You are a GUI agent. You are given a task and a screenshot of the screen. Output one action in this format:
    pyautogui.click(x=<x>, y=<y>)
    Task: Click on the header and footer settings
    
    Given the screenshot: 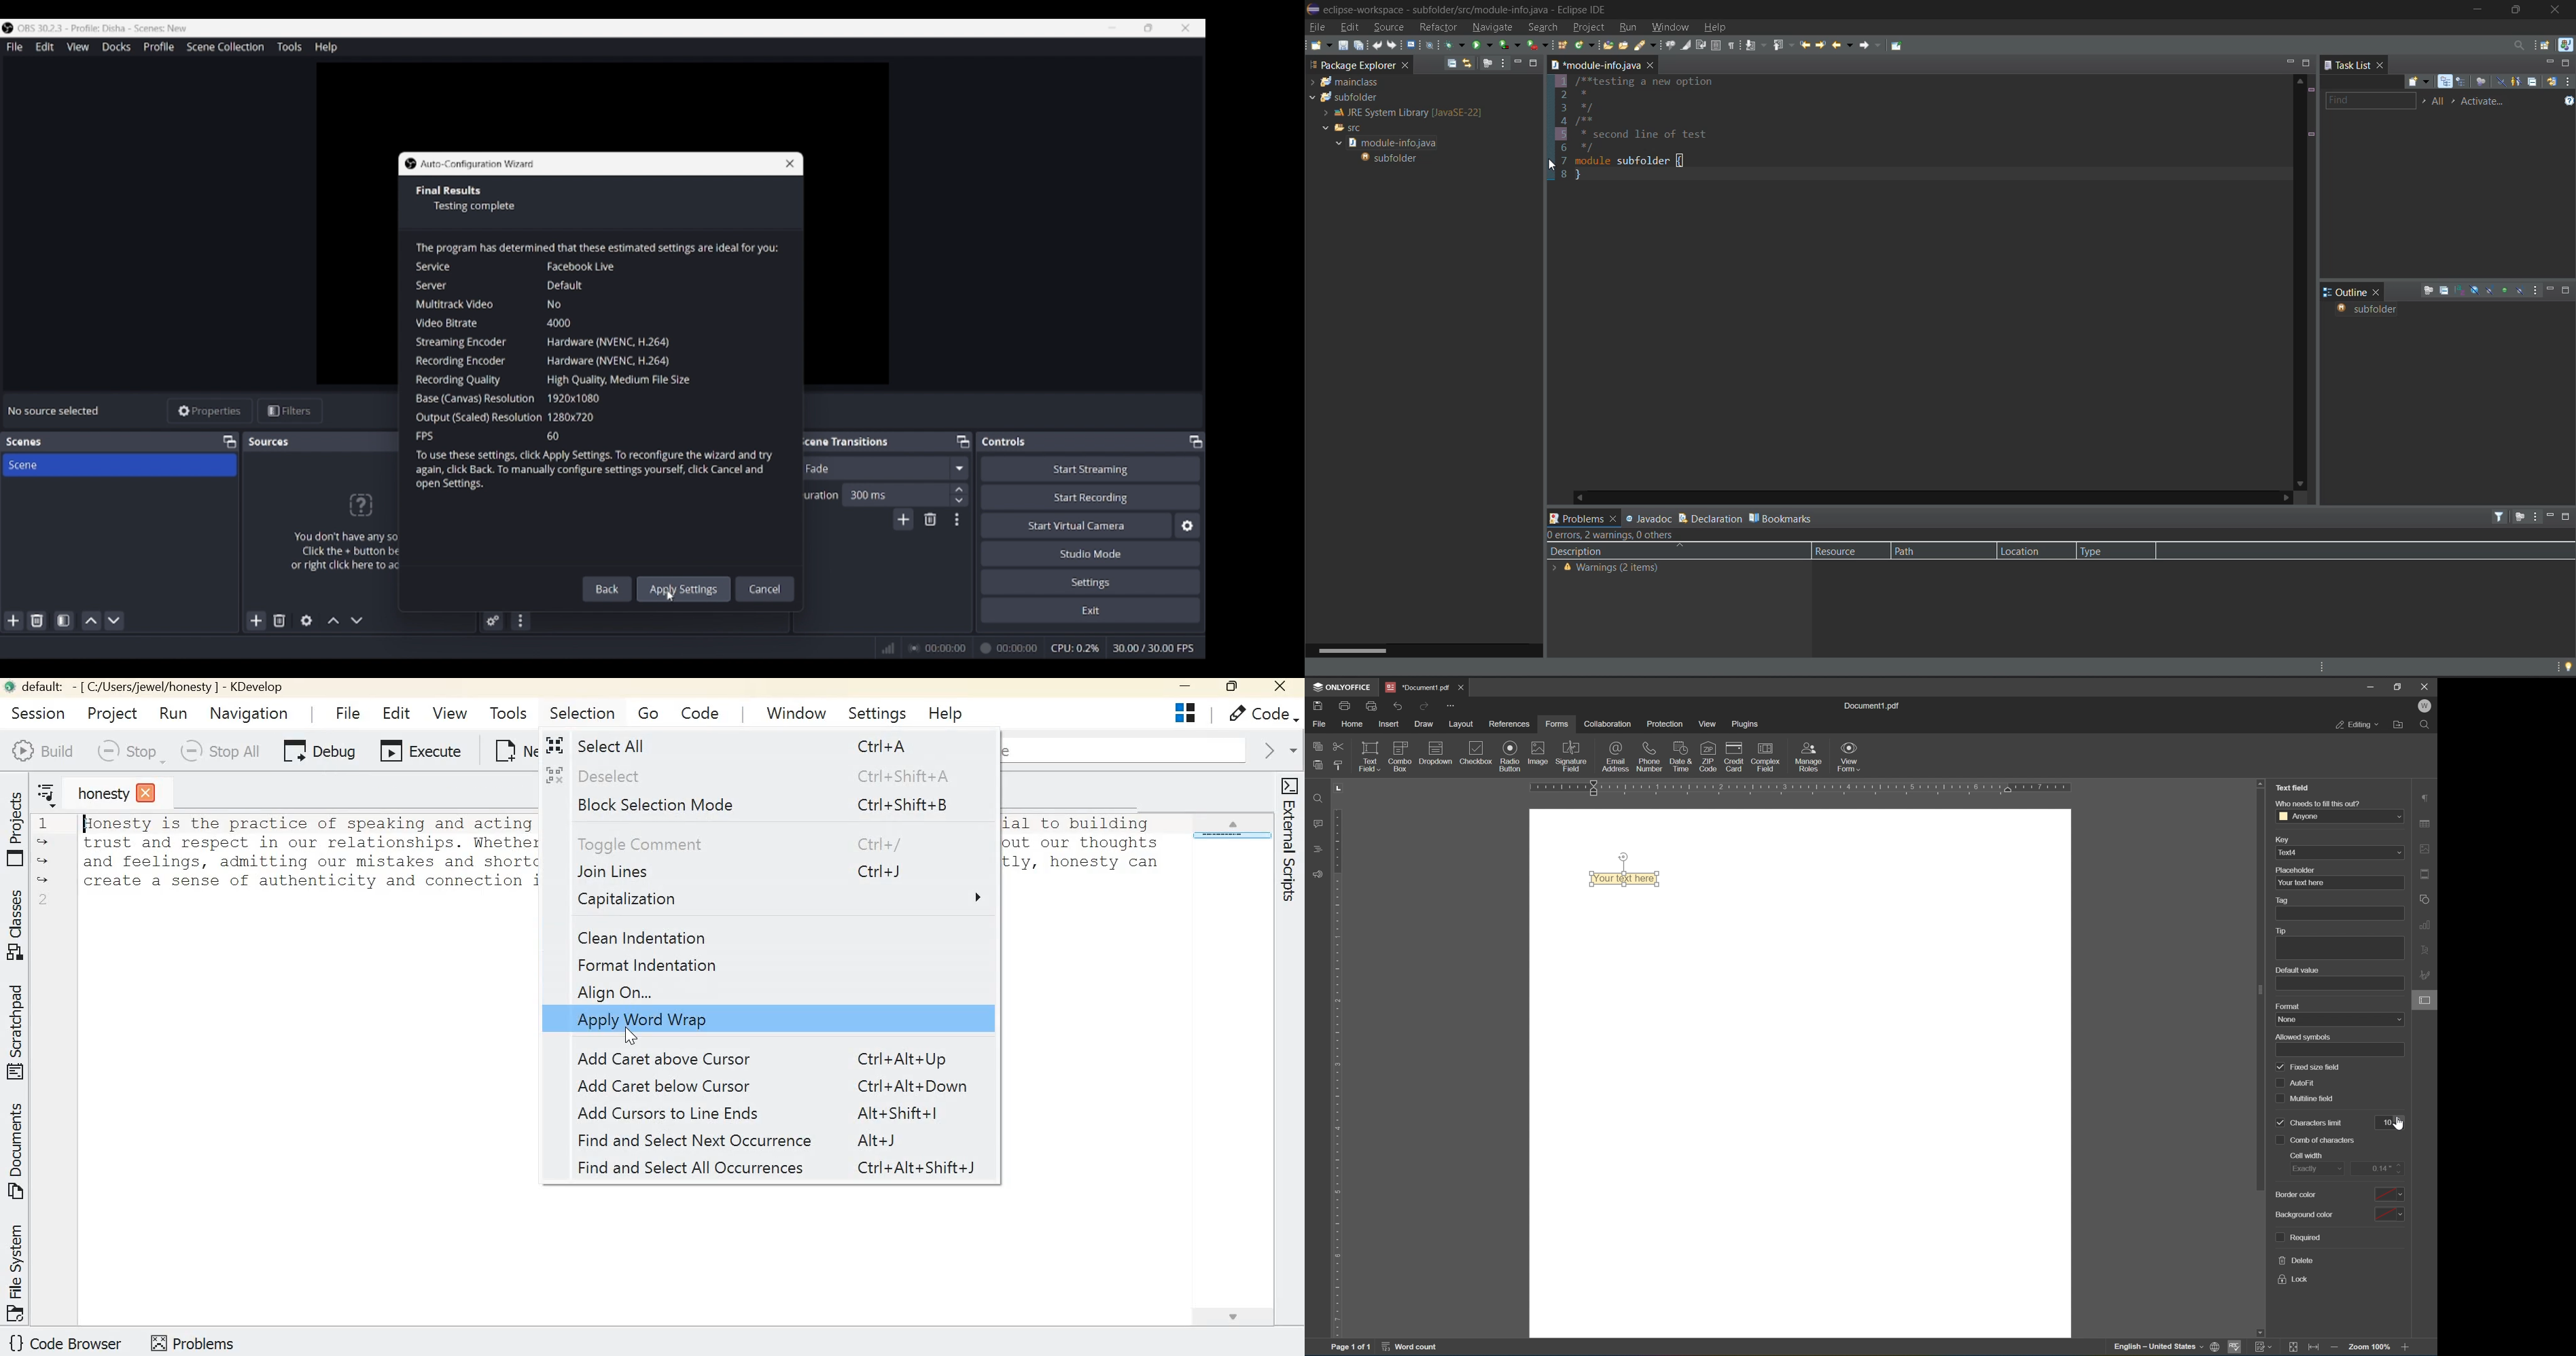 What is the action you would take?
    pyautogui.click(x=2428, y=874)
    